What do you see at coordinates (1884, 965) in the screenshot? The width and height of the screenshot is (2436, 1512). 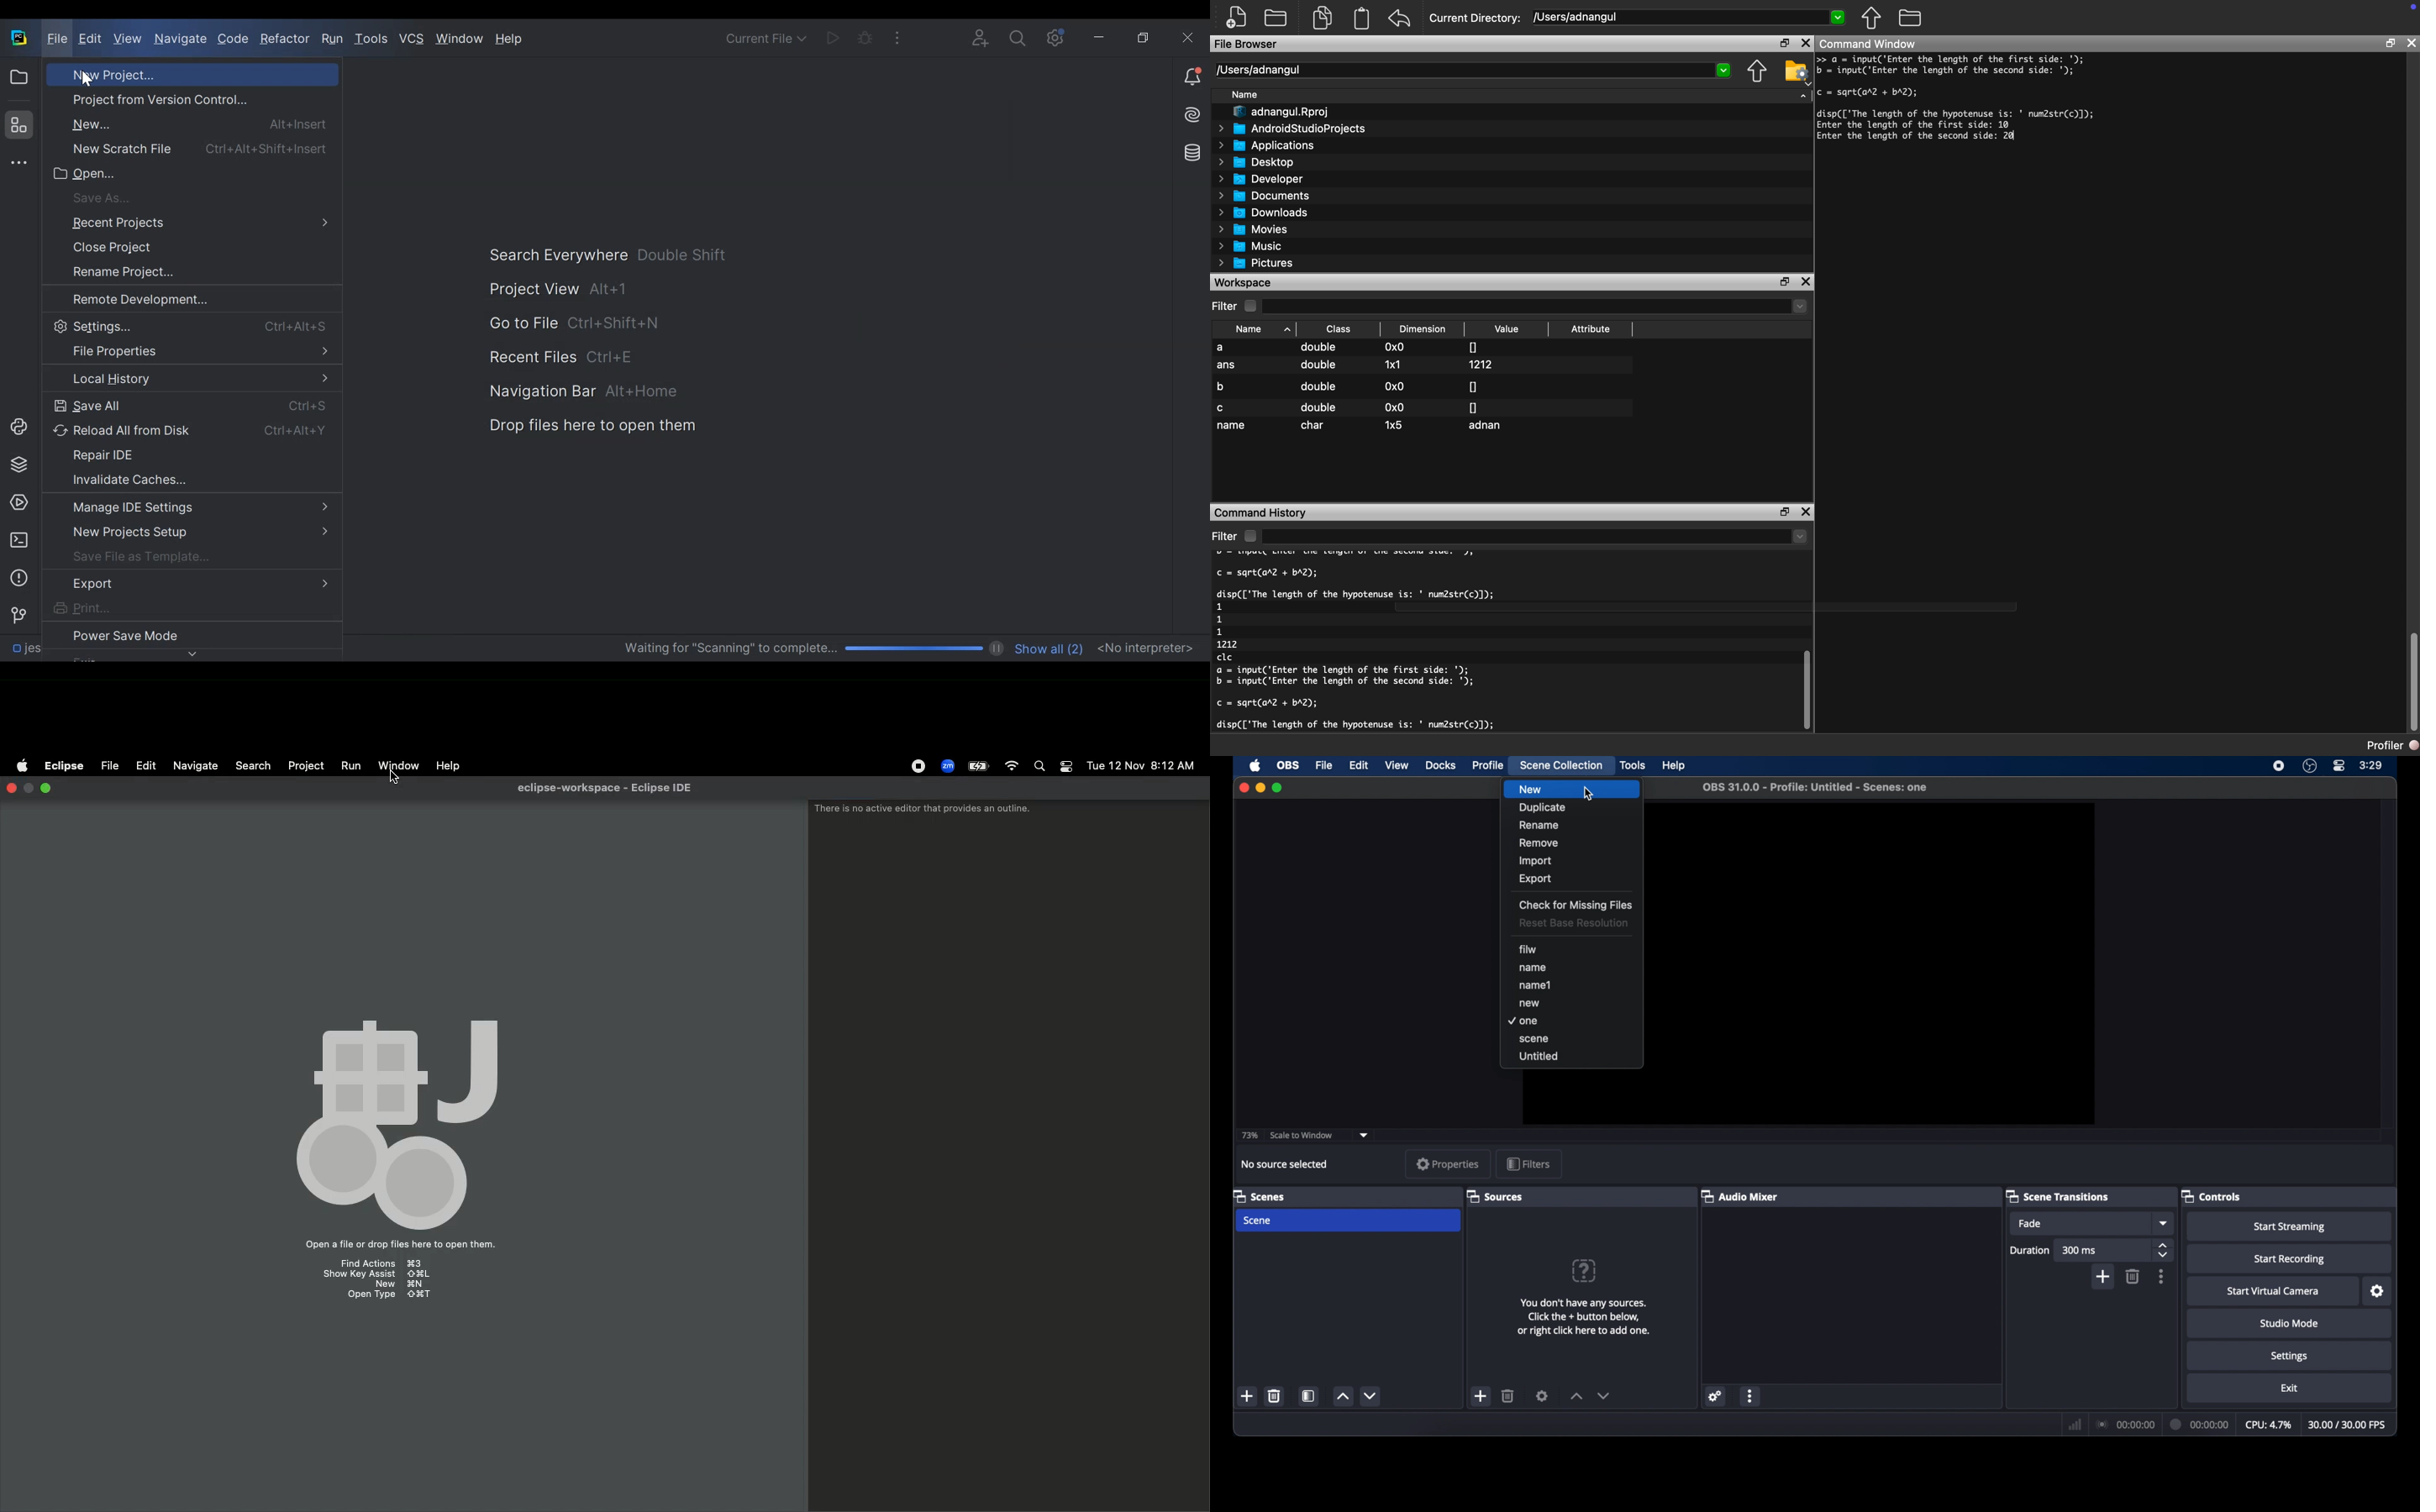 I see `preview` at bounding box center [1884, 965].